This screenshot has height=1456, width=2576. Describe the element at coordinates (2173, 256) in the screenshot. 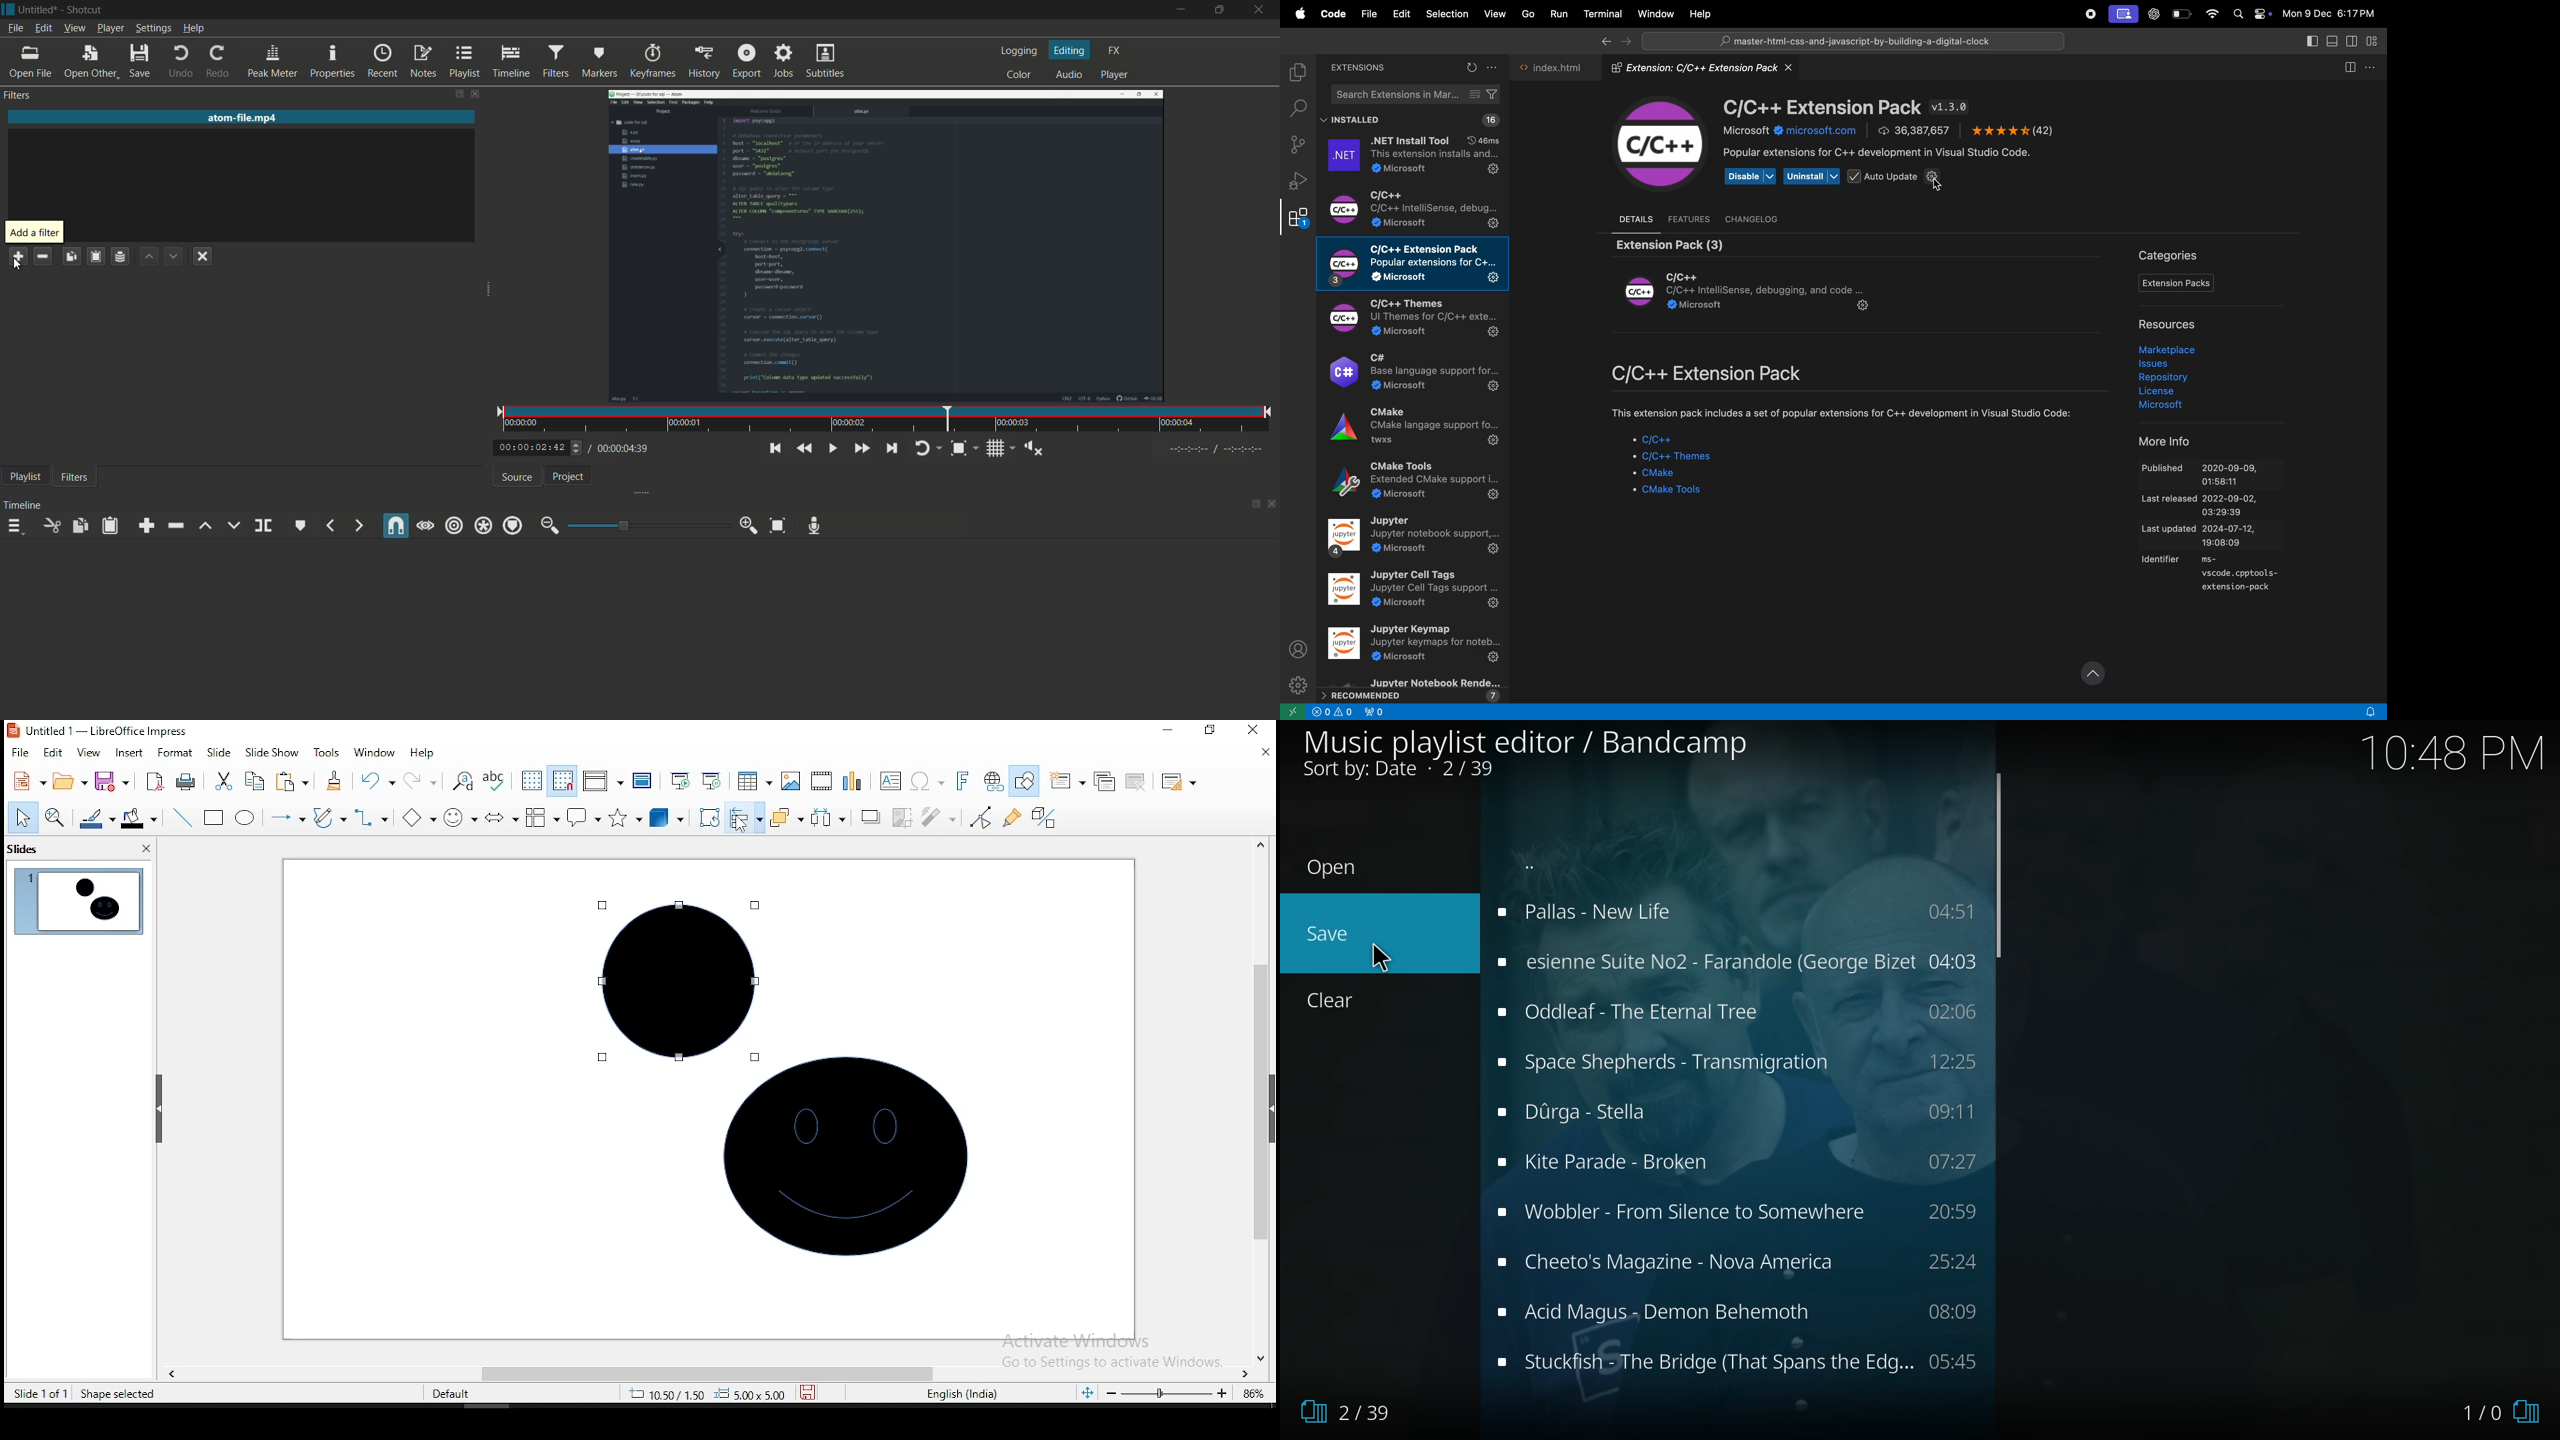

I see `Categories` at that location.